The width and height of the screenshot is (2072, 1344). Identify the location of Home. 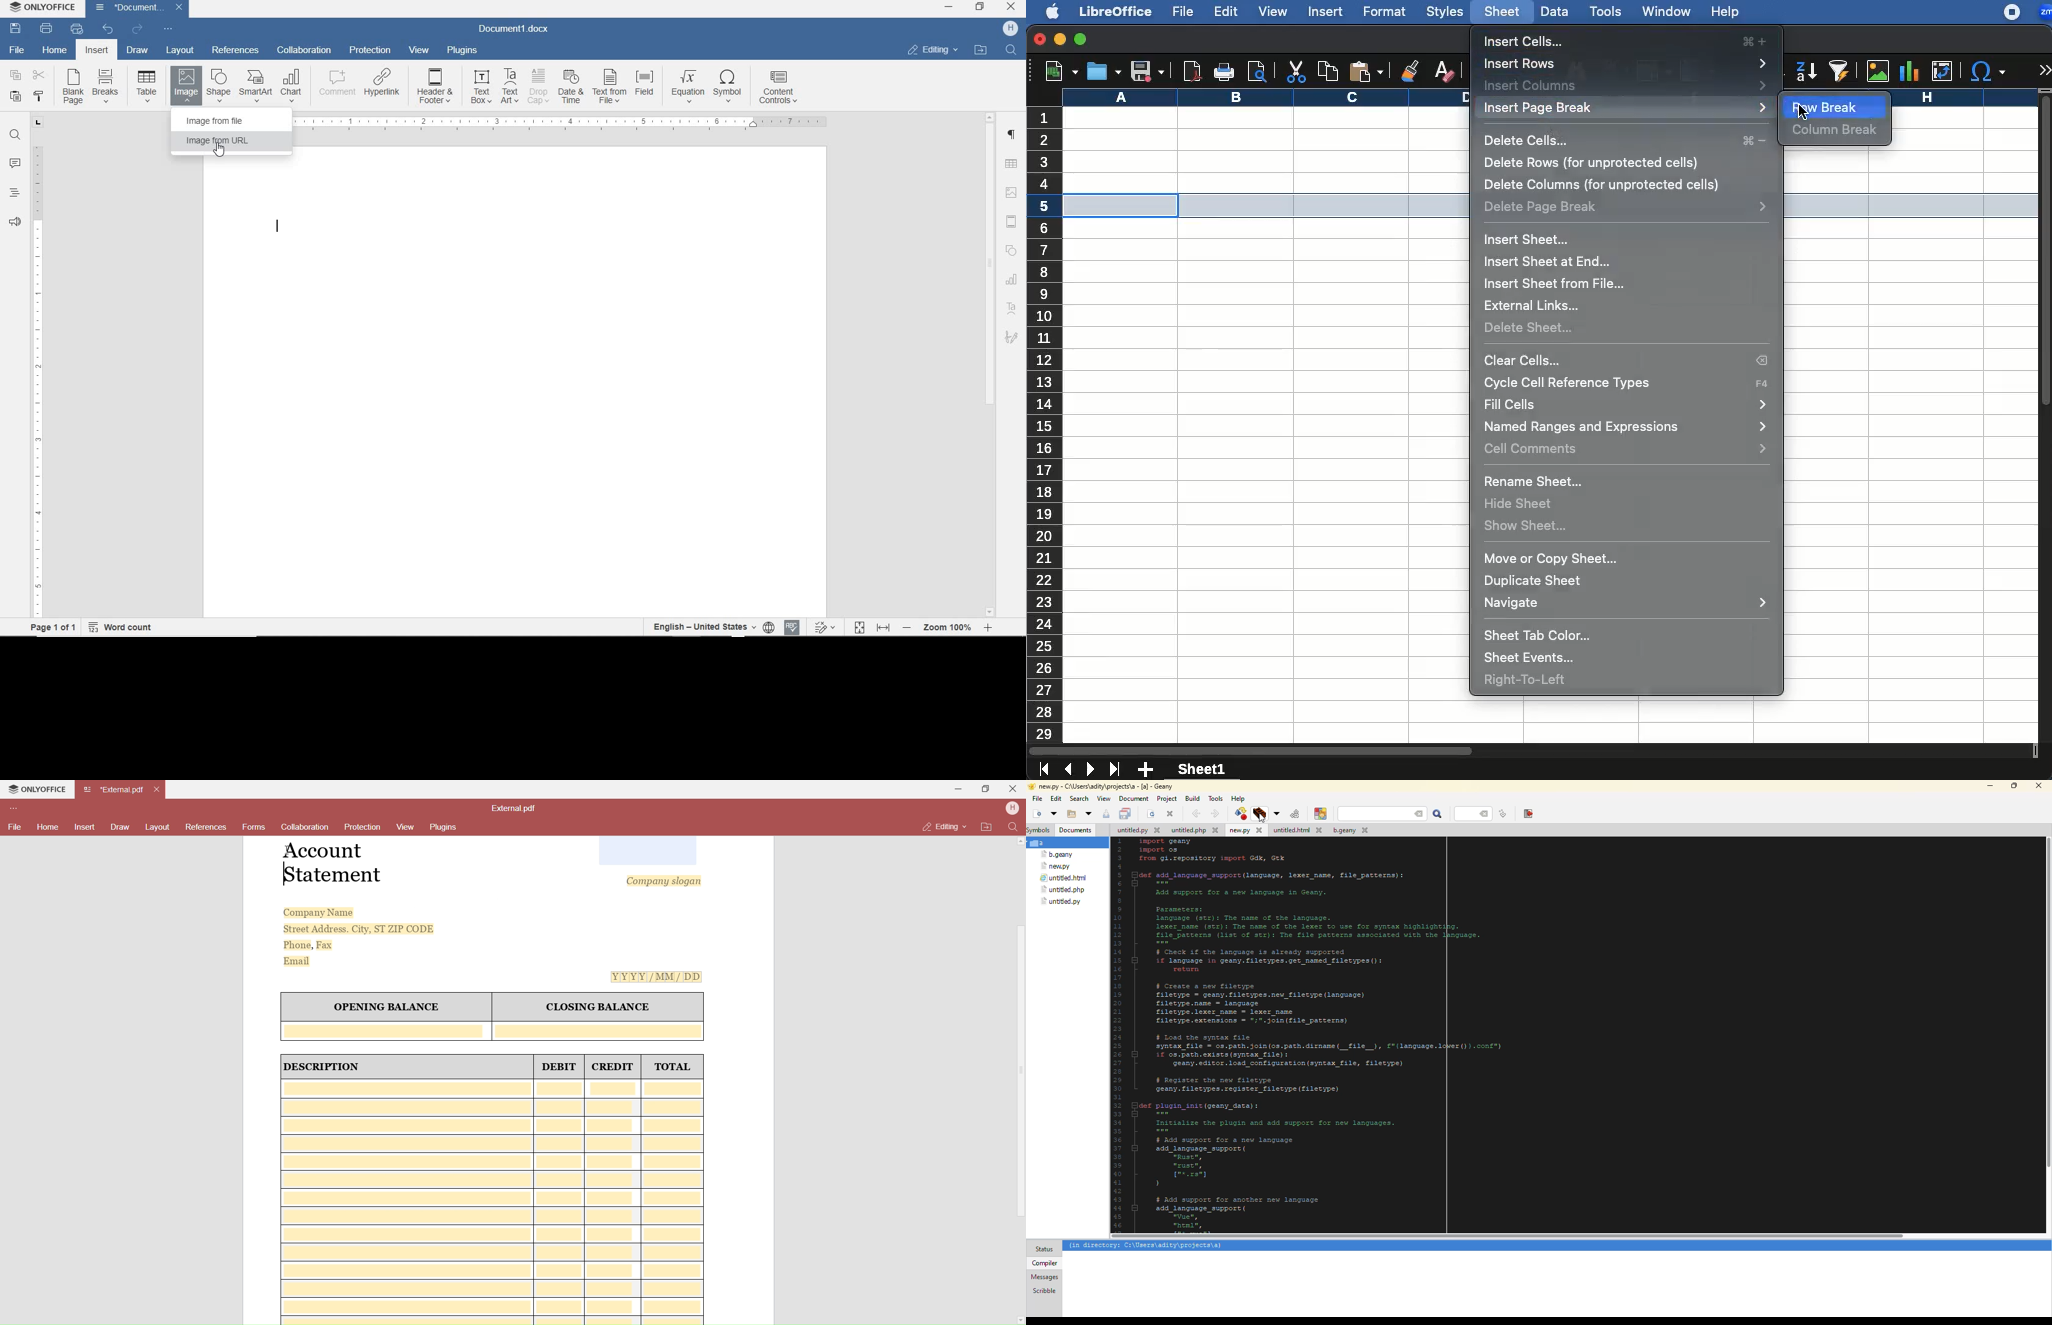
(49, 828).